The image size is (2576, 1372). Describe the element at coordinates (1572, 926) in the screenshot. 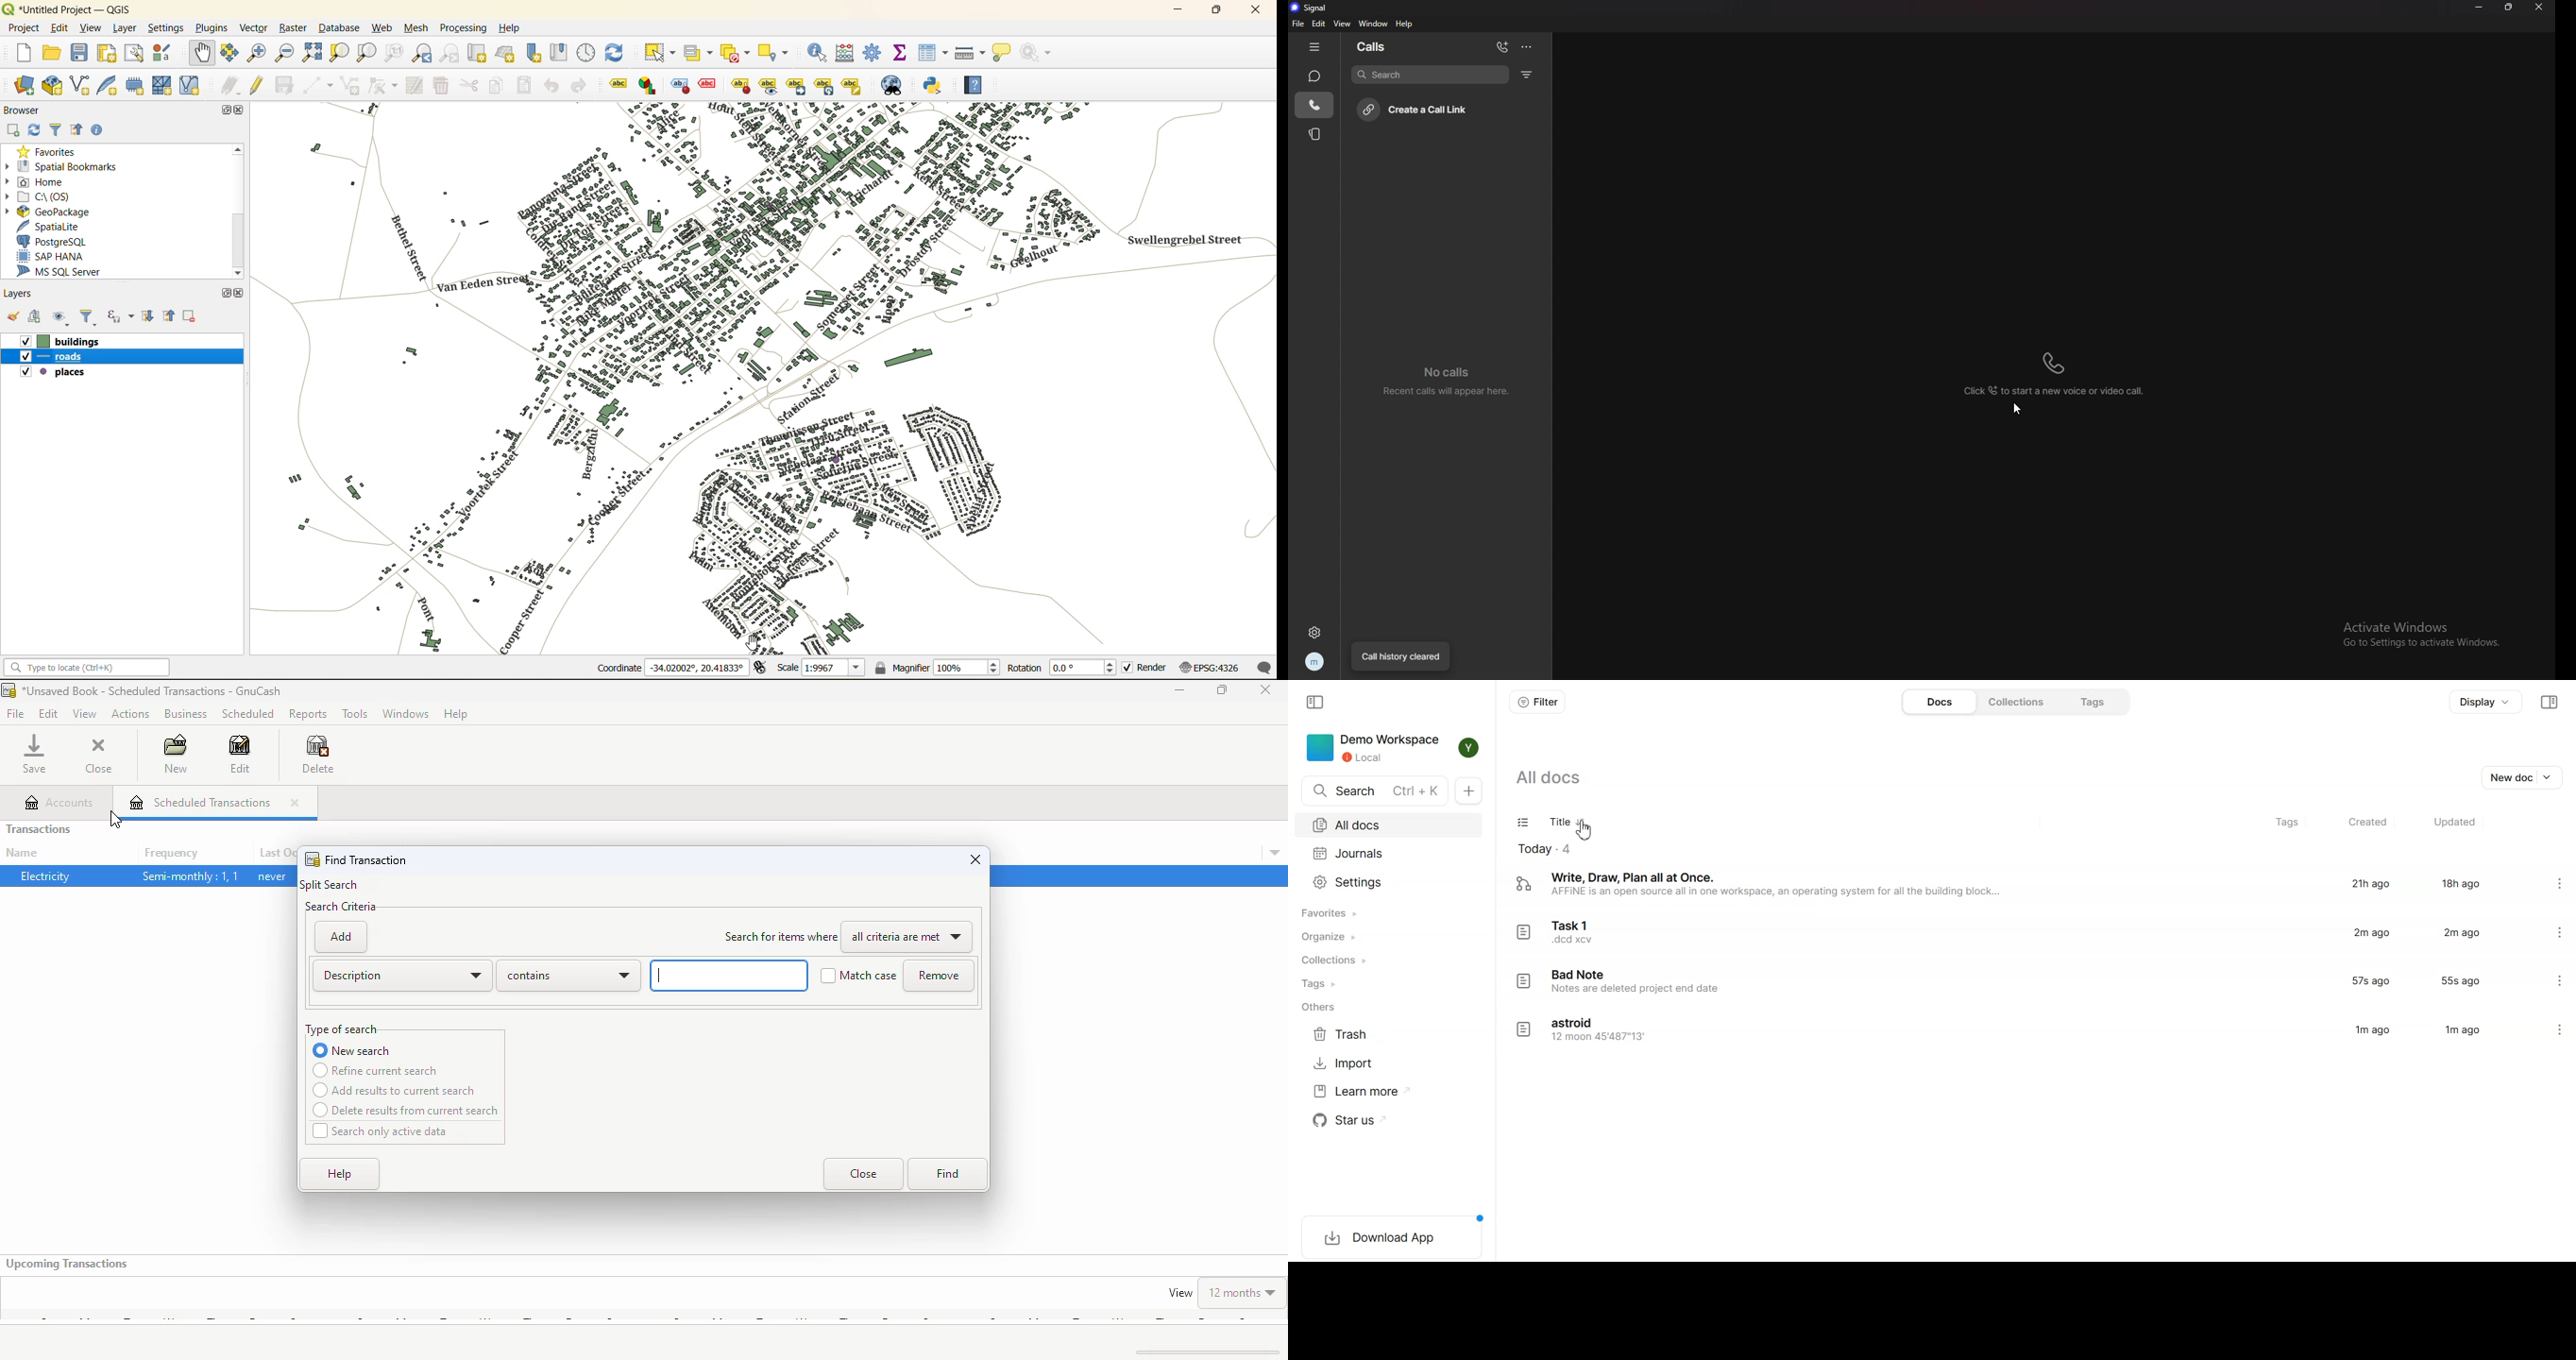

I see `Task 1` at that location.